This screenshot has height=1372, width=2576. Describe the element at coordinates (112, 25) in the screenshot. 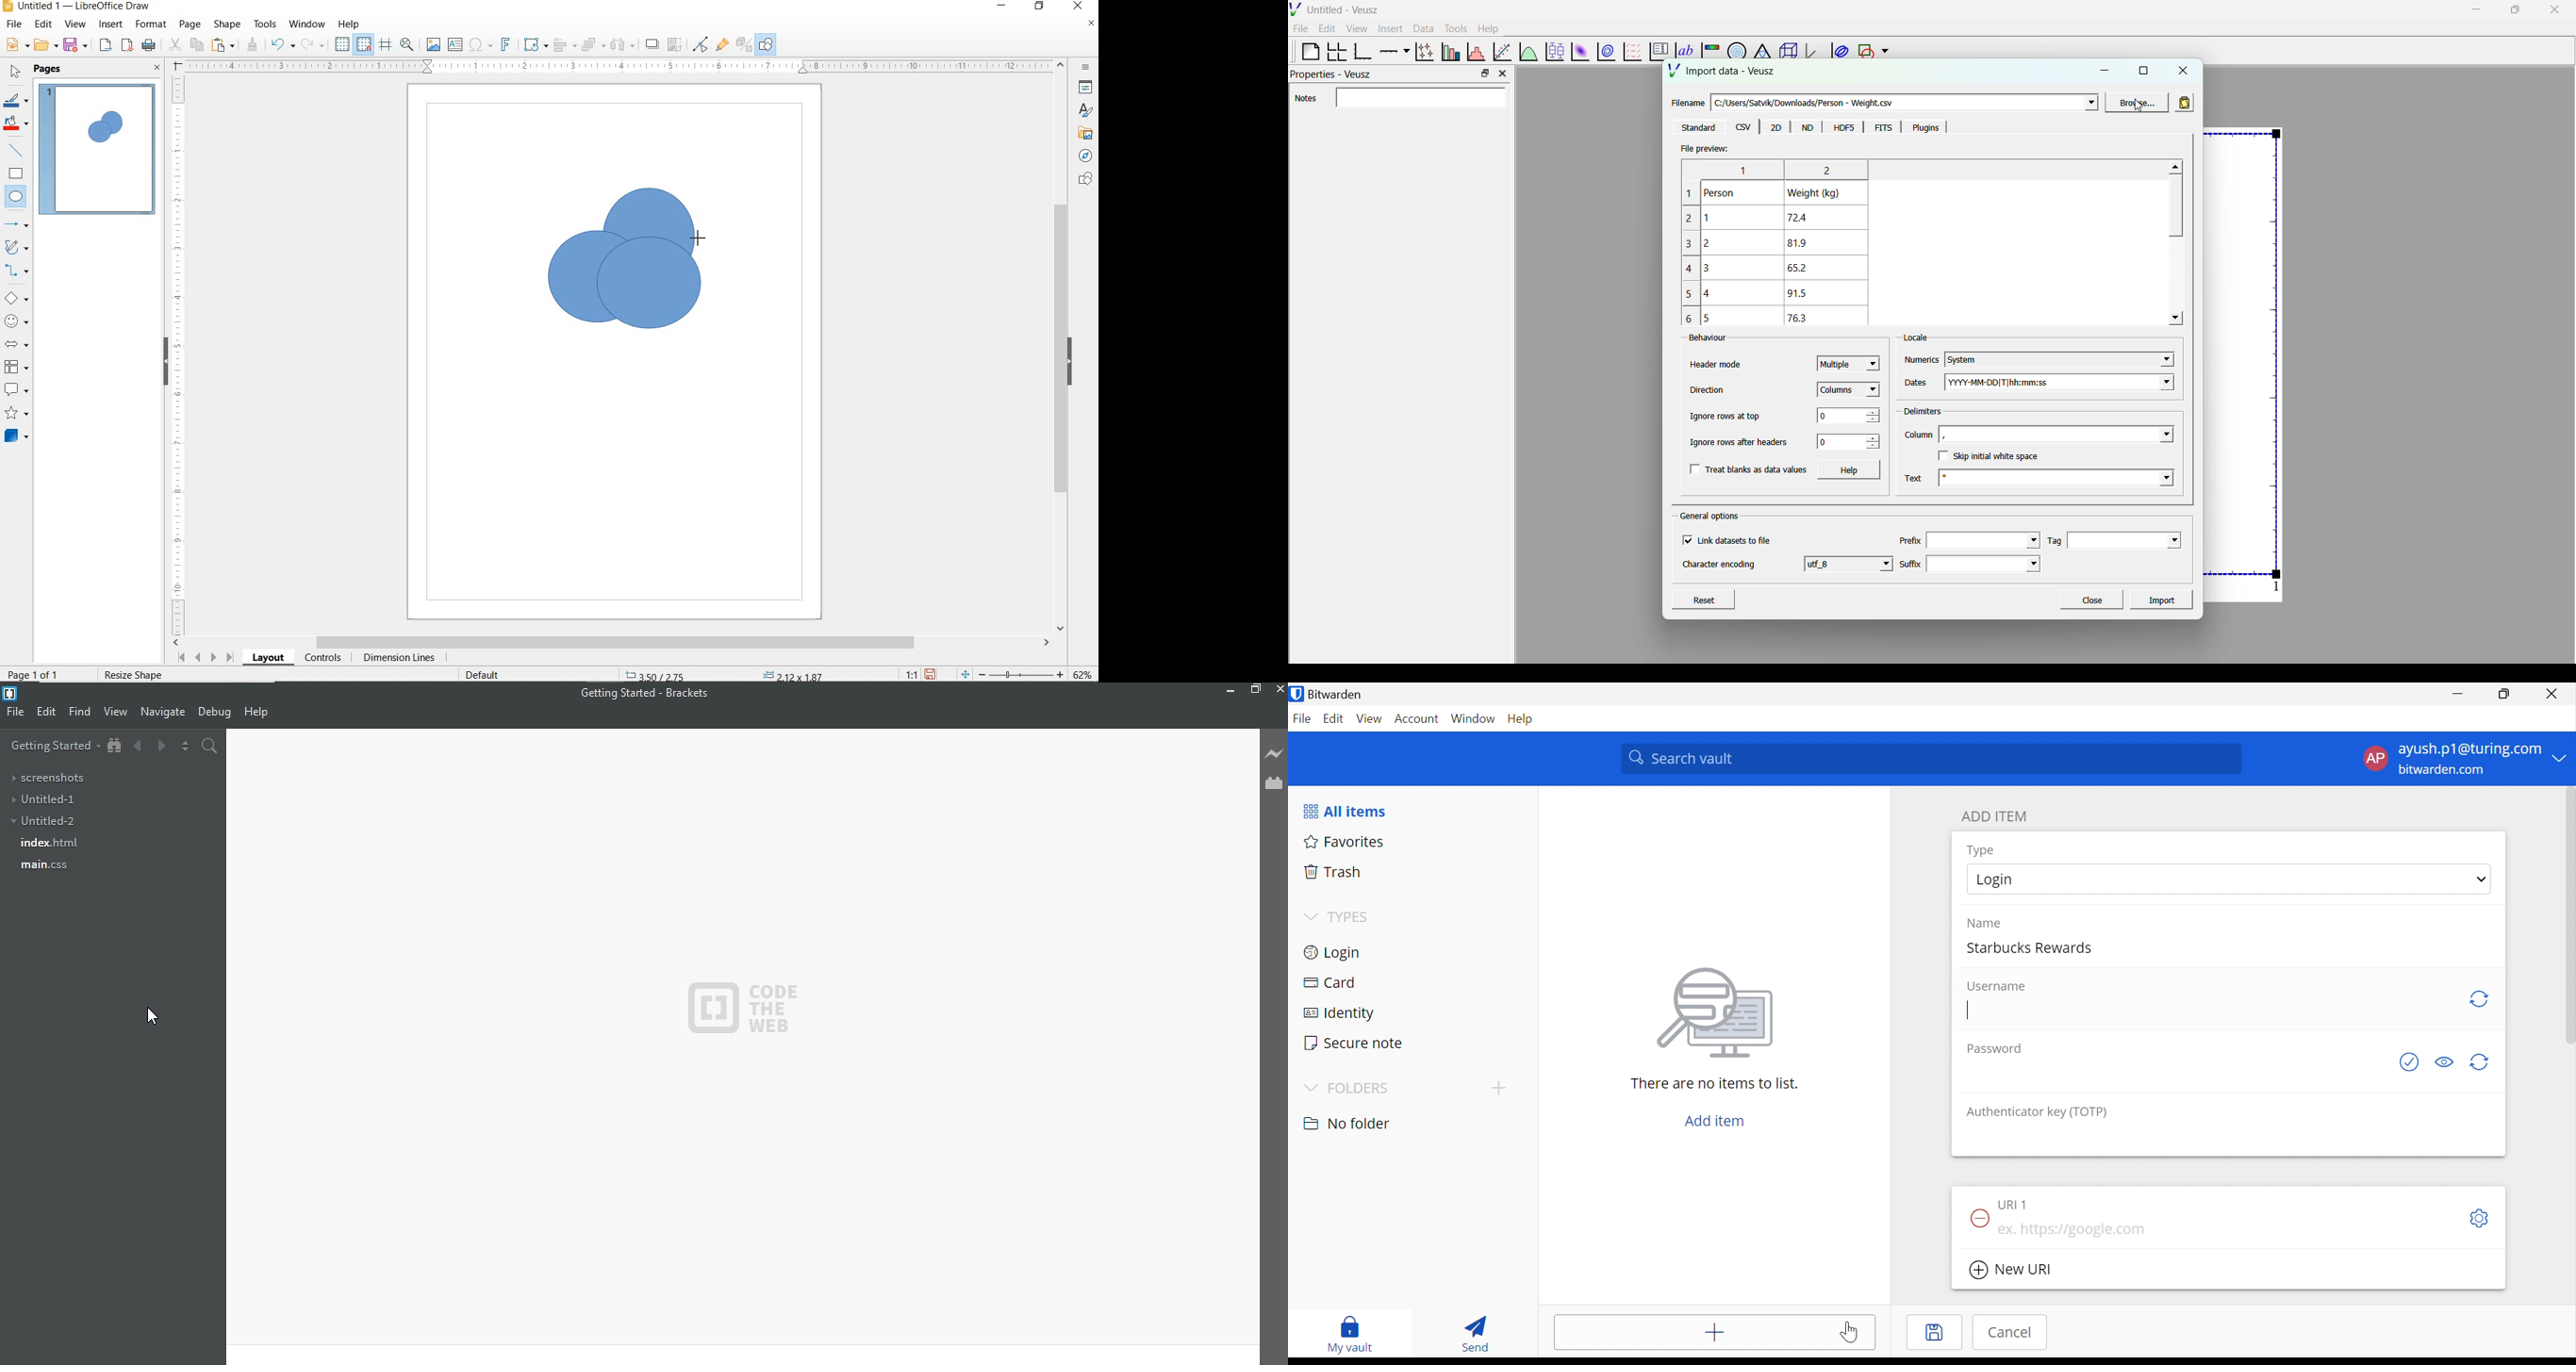

I see `INSERT` at that location.